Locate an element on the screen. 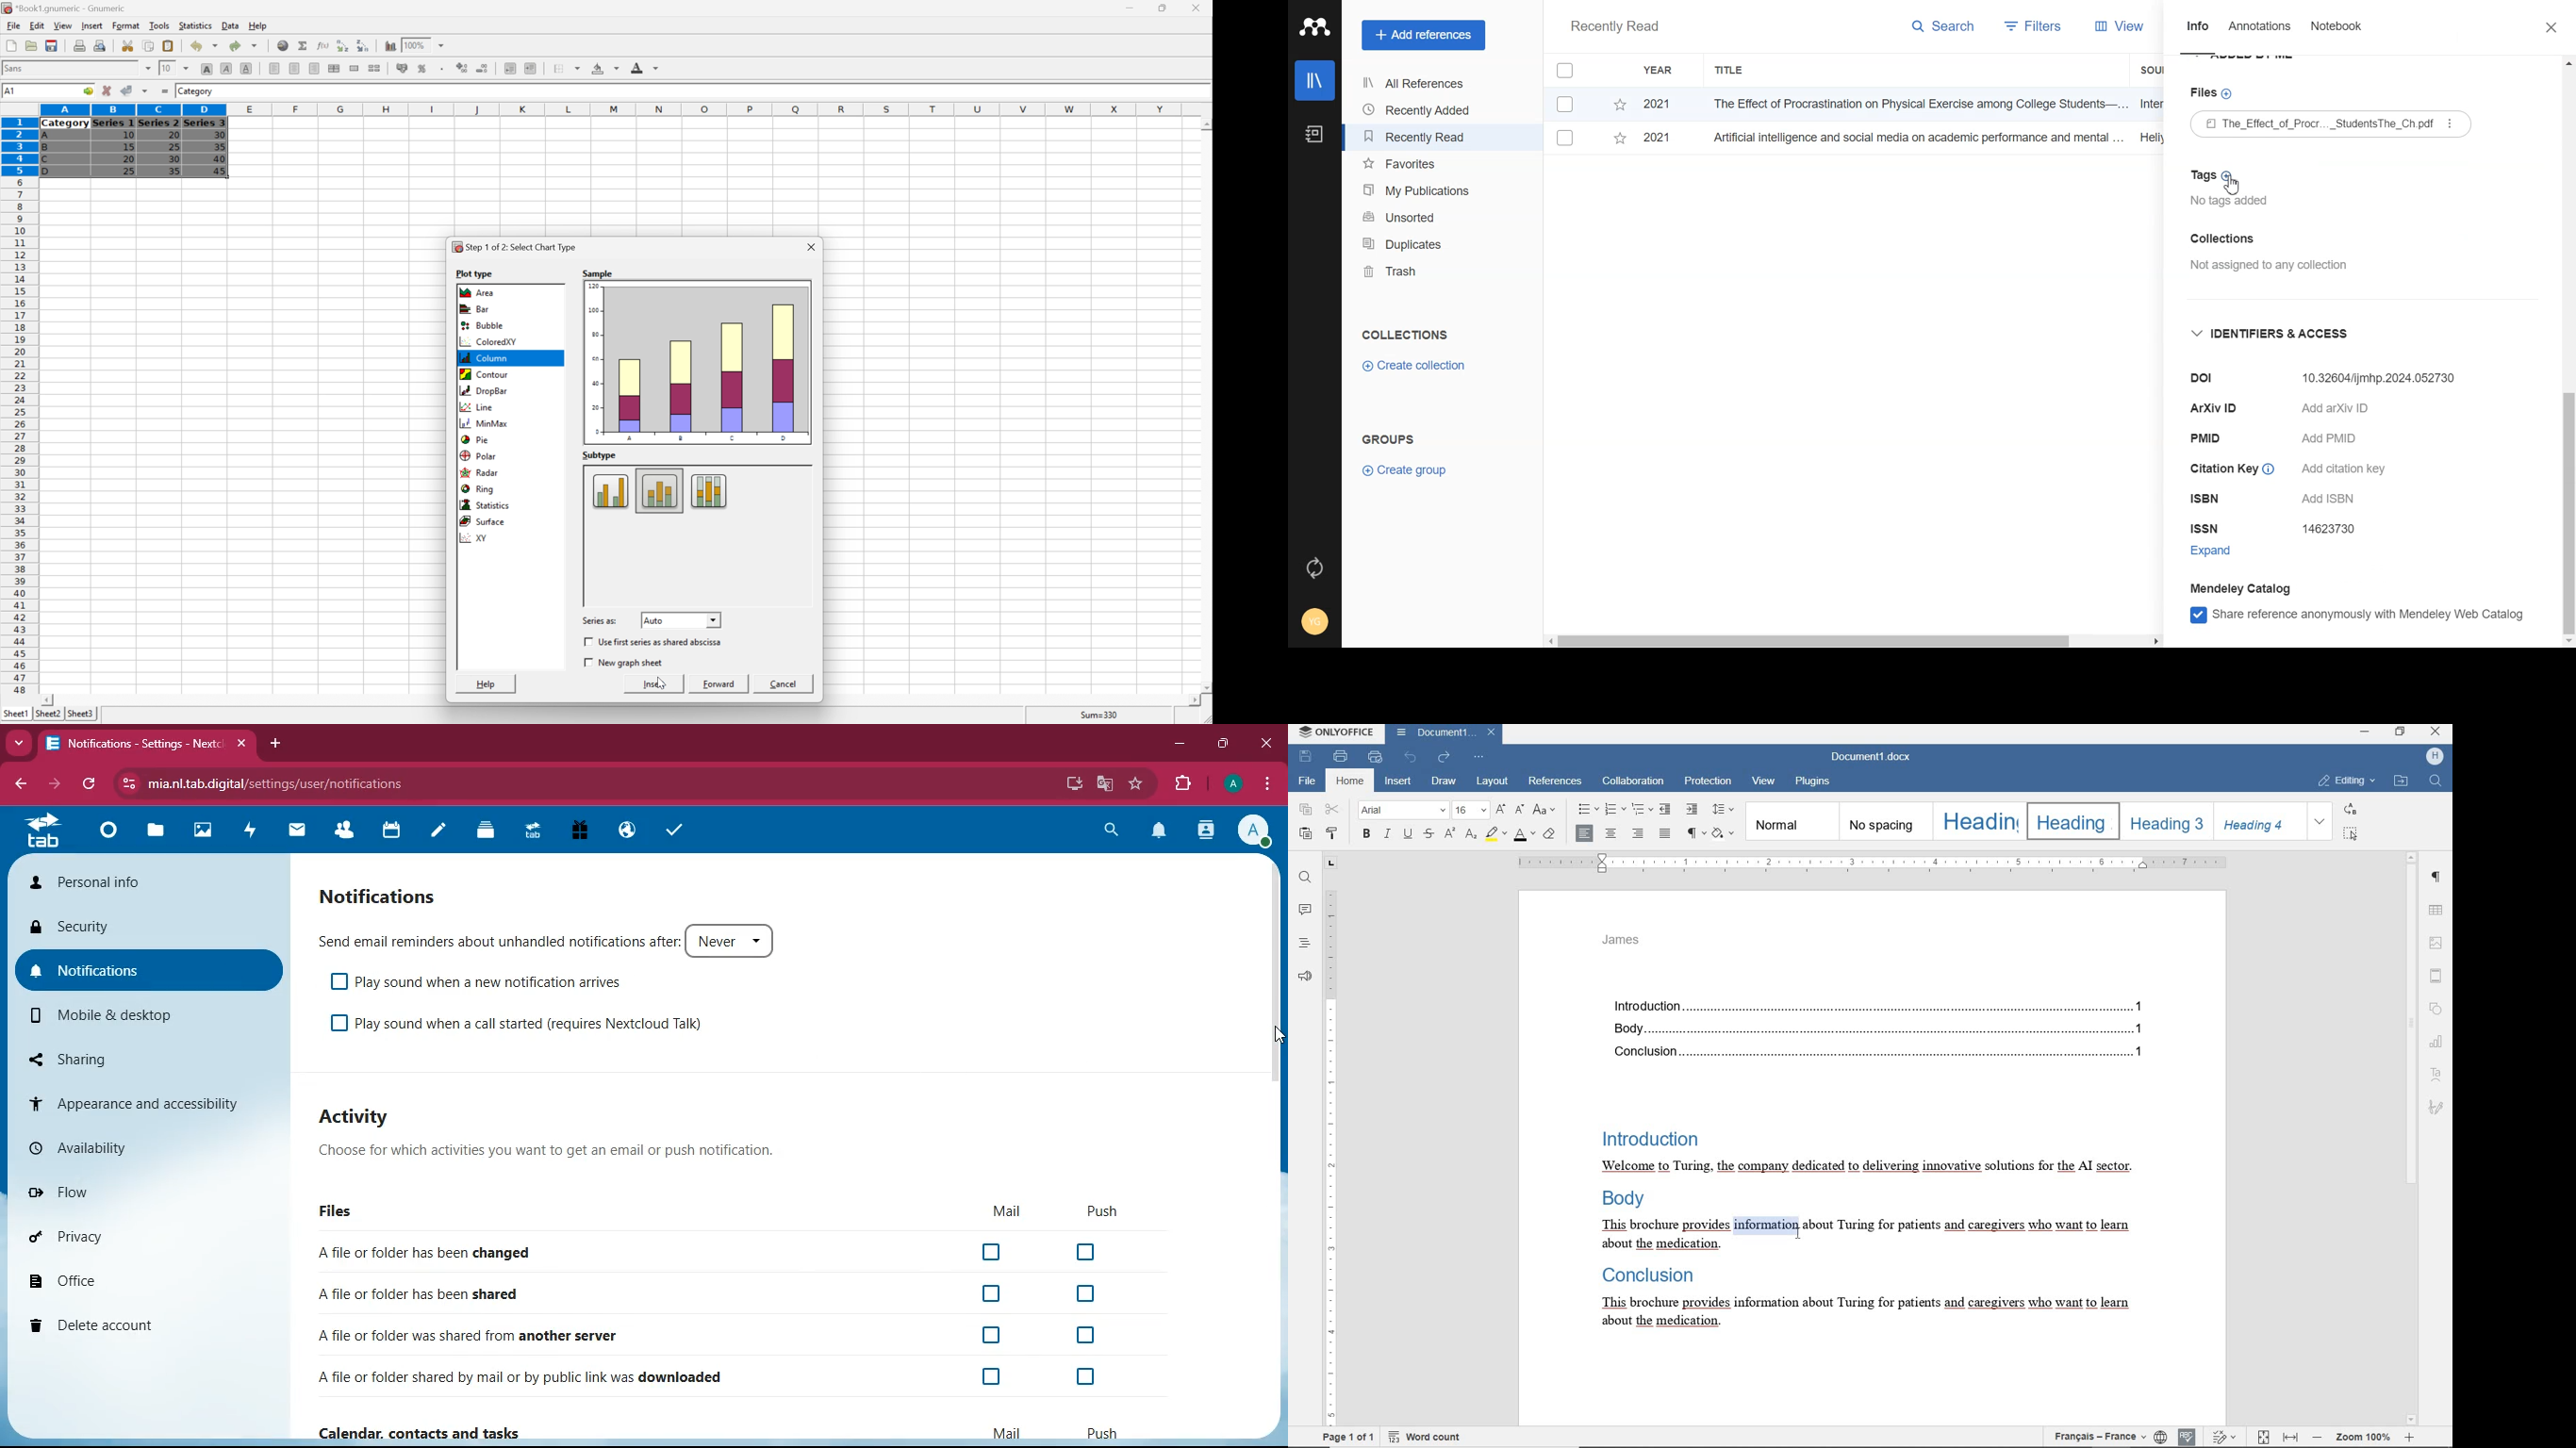  notifications is located at coordinates (1159, 831).